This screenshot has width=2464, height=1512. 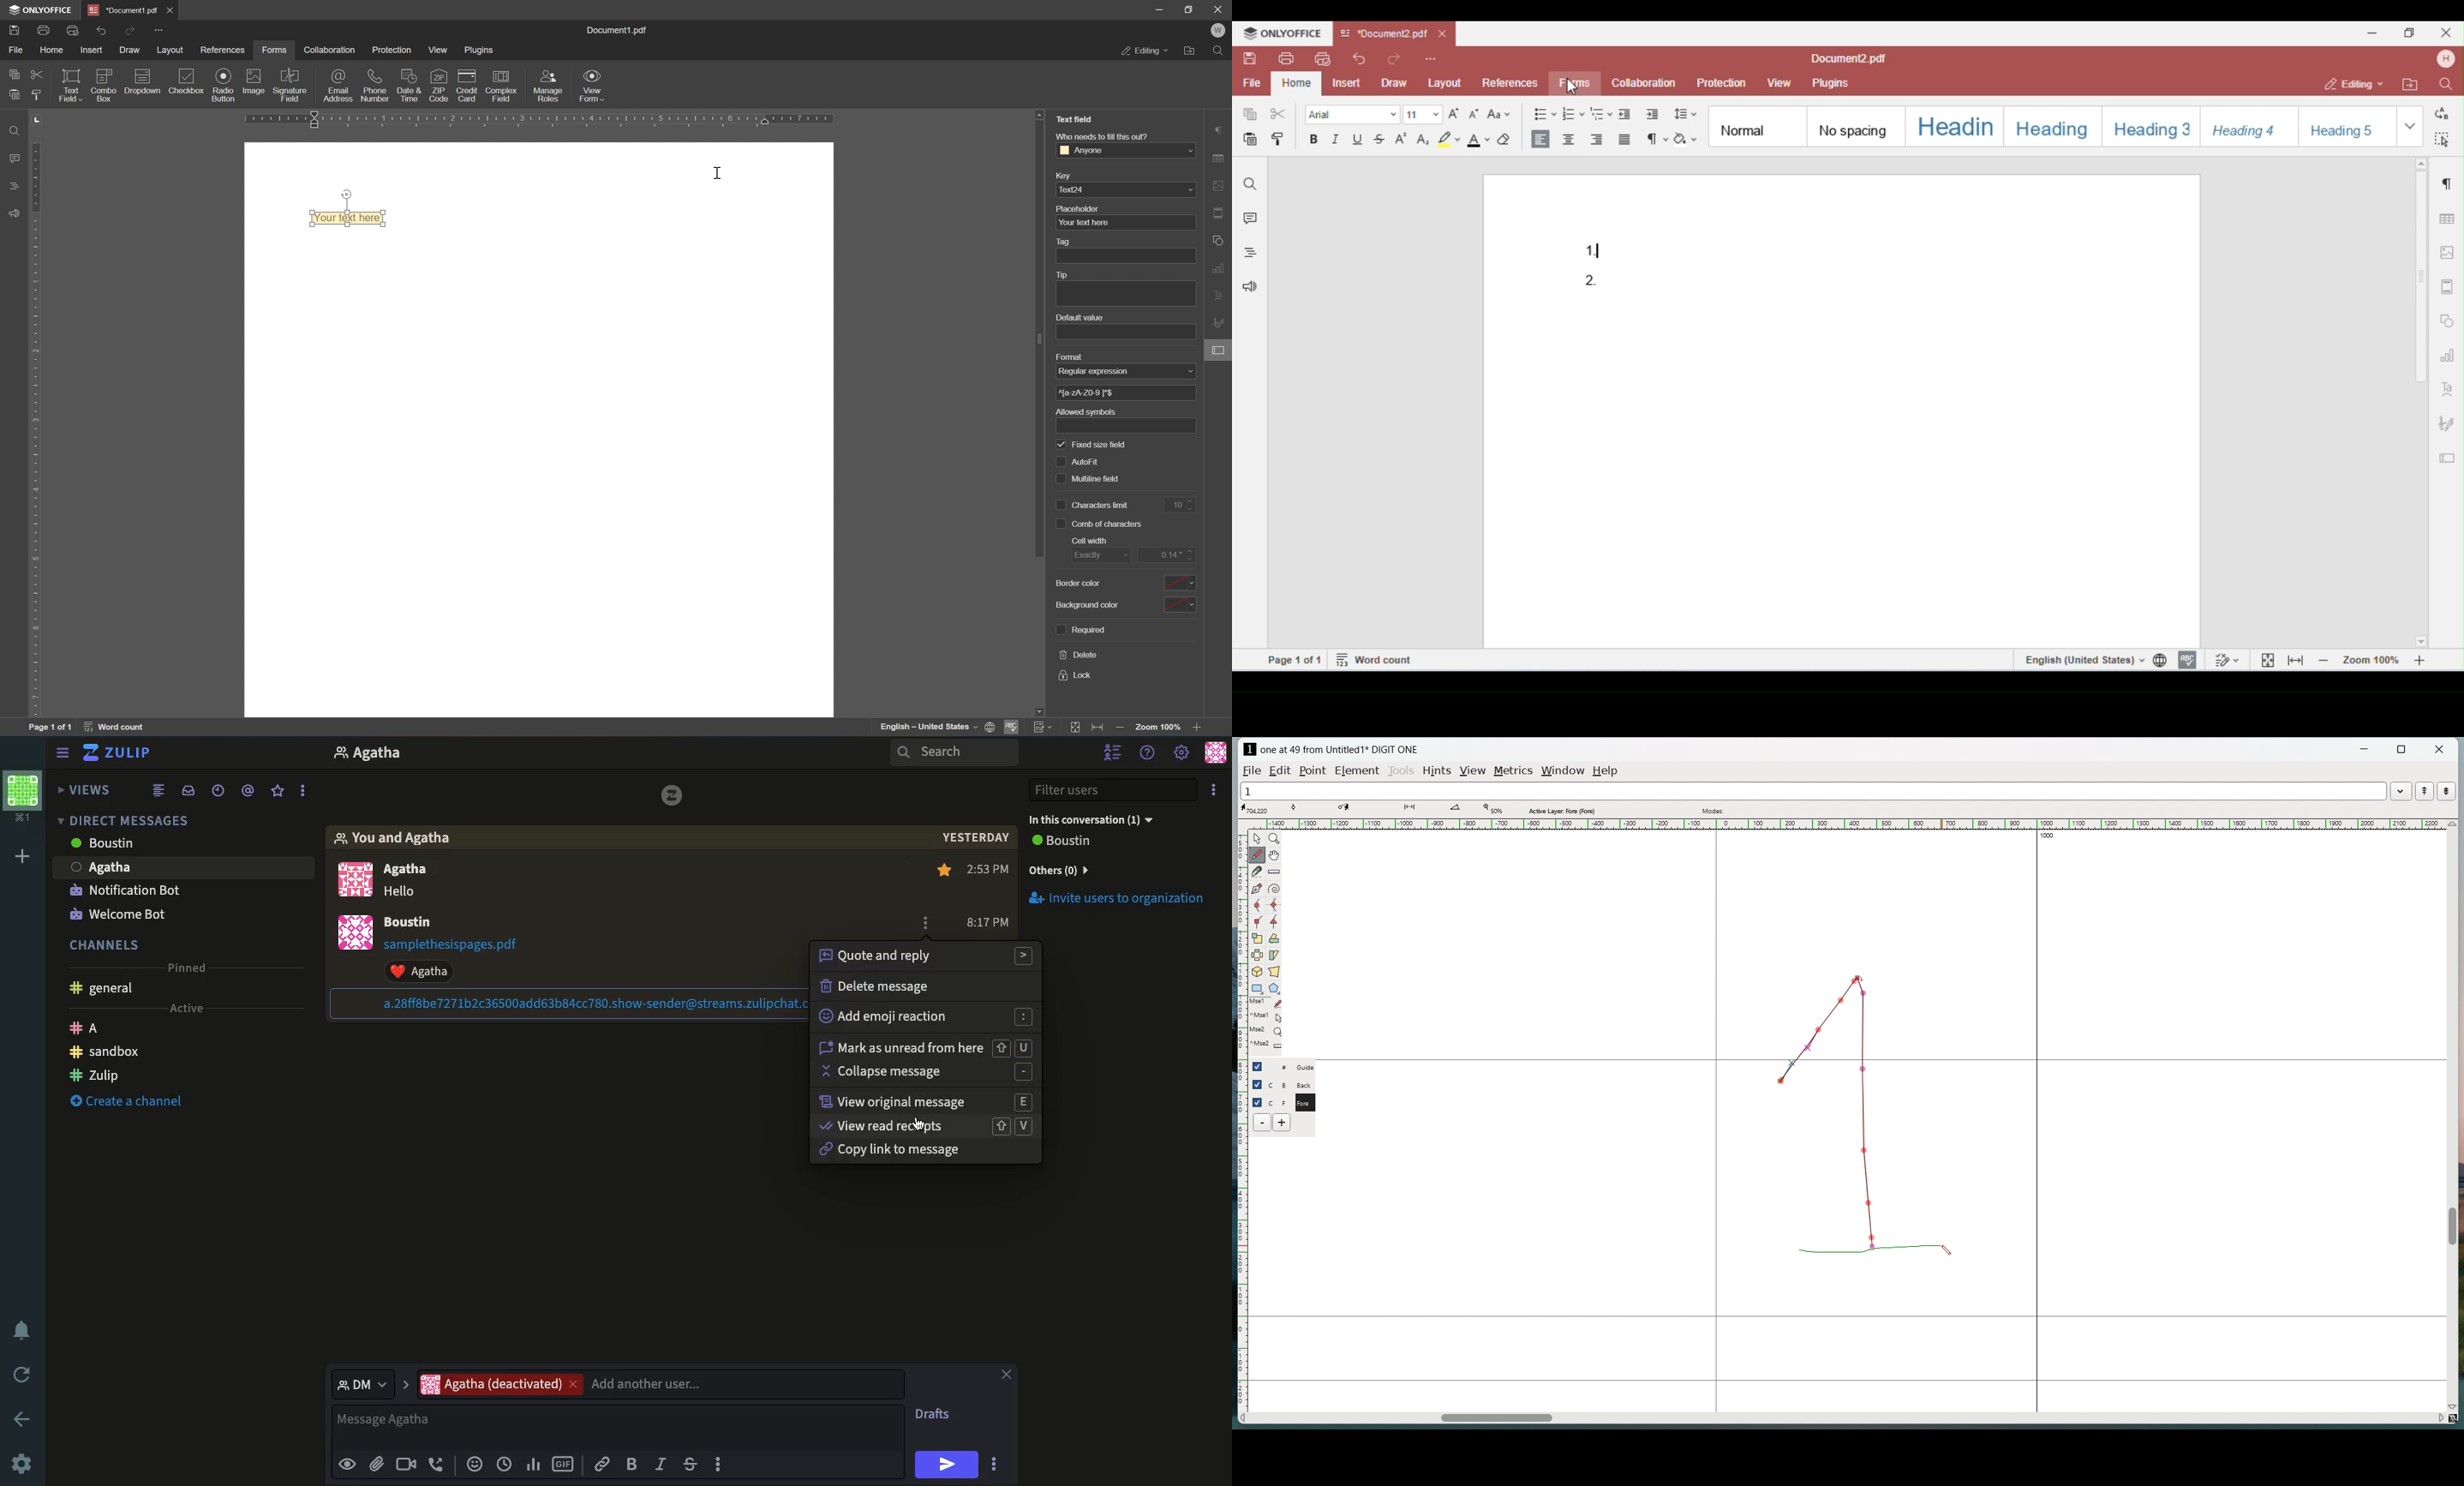 What do you see at coordinates (1126, 149) in the screenshot?
I see `anyone` at bounding box center [1126, 149].